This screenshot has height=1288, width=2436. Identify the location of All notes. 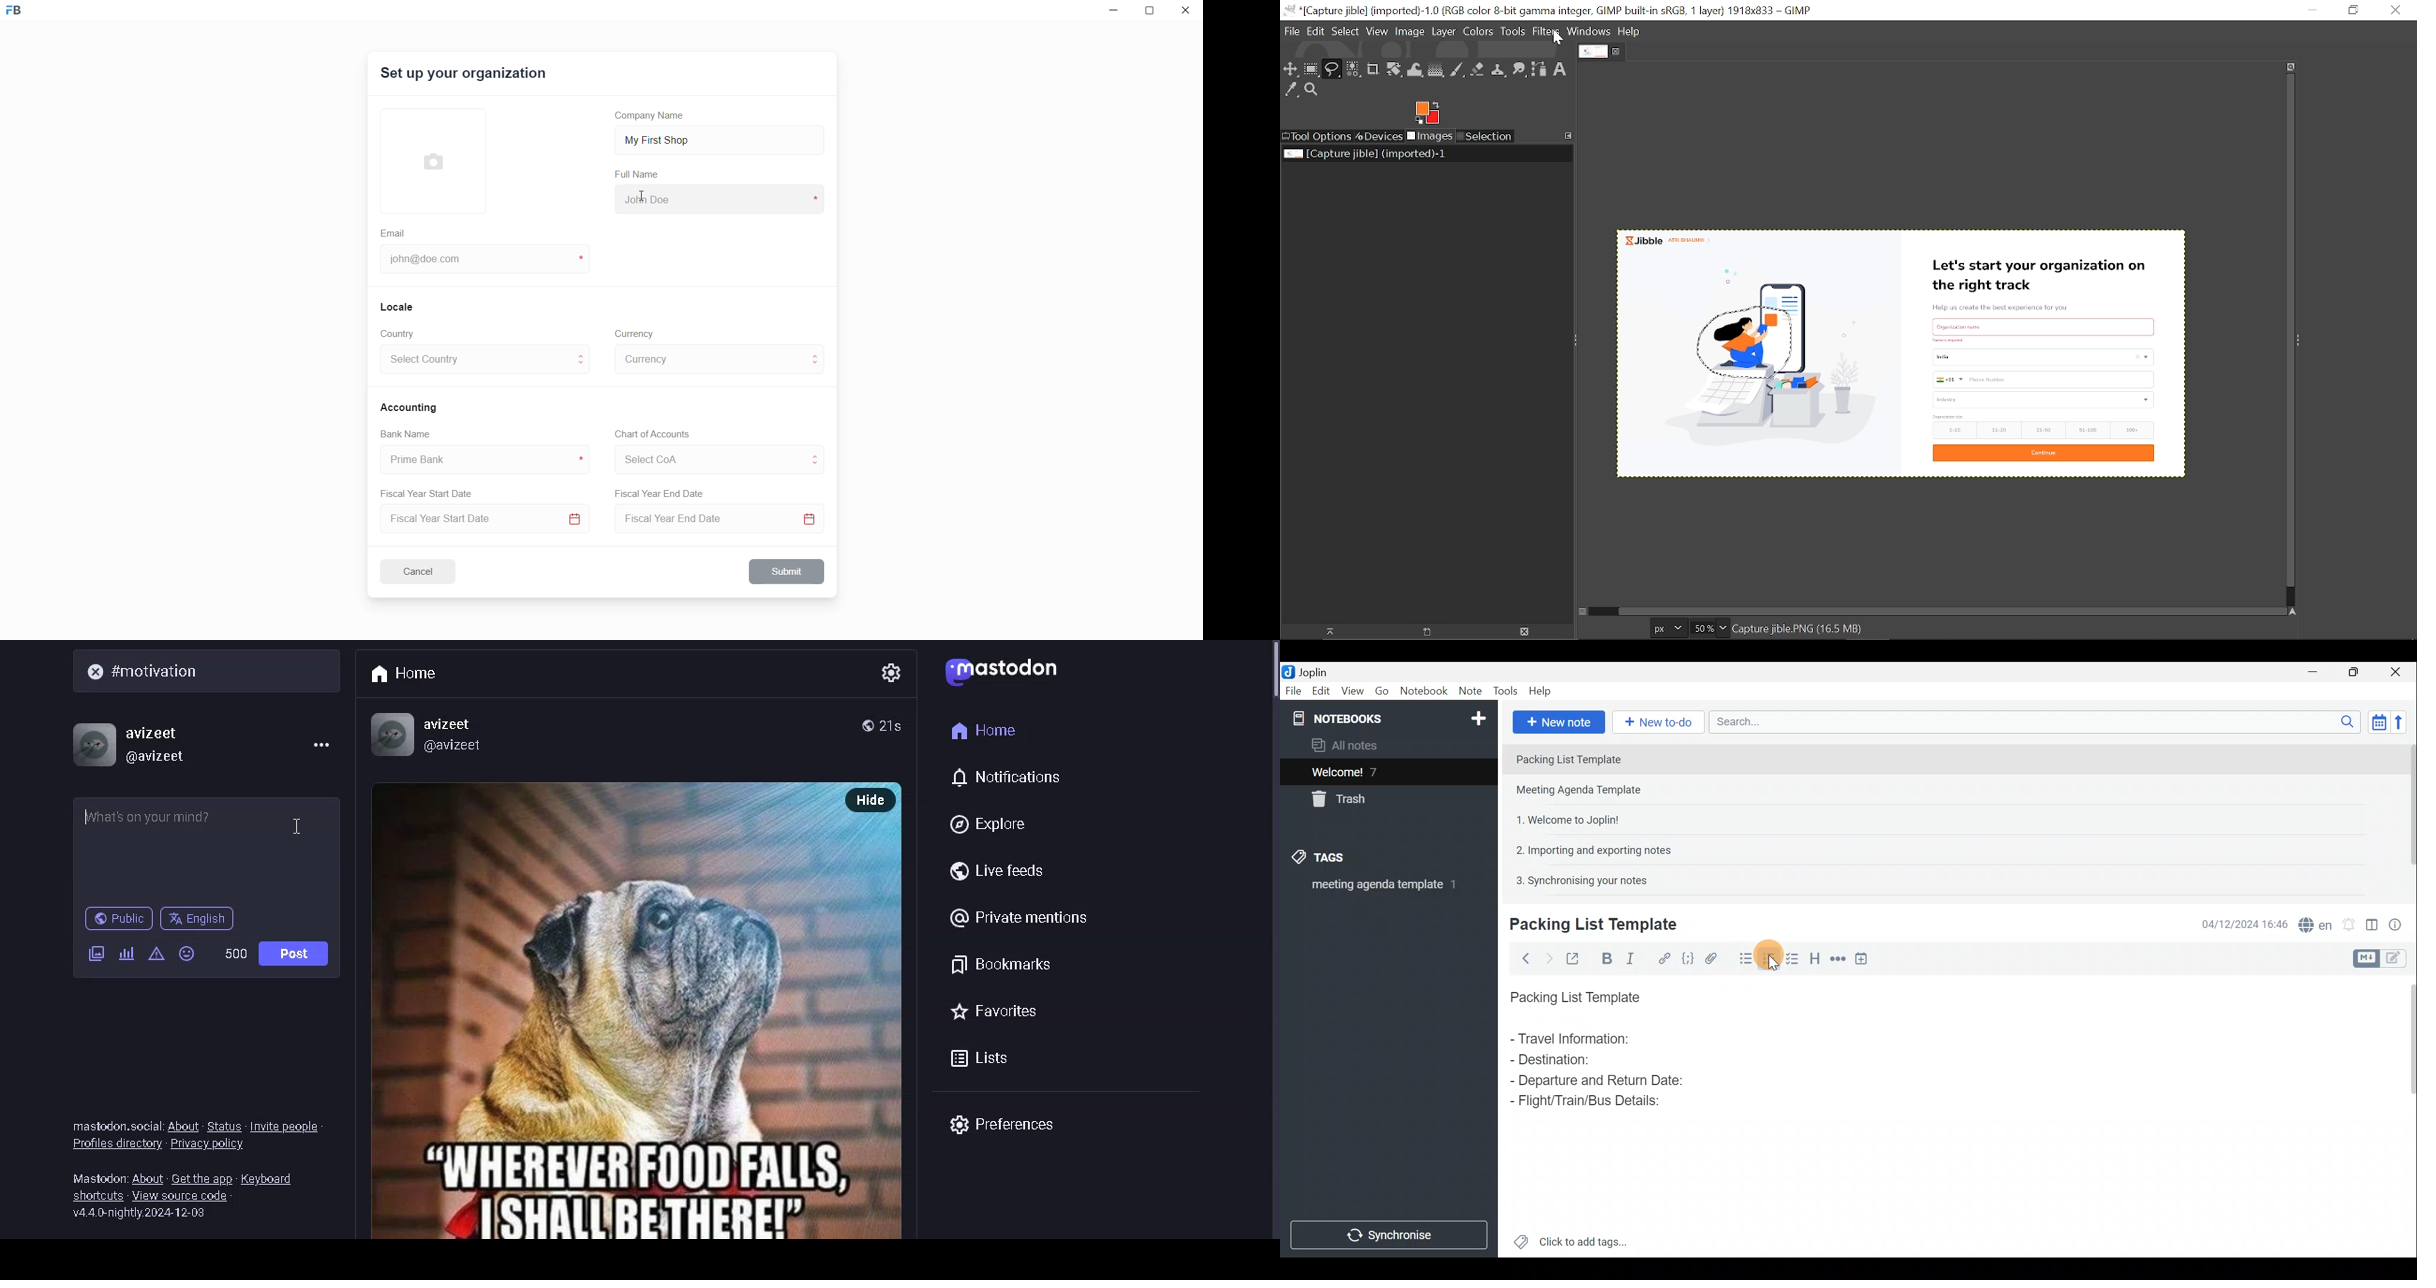
(1349, 745).